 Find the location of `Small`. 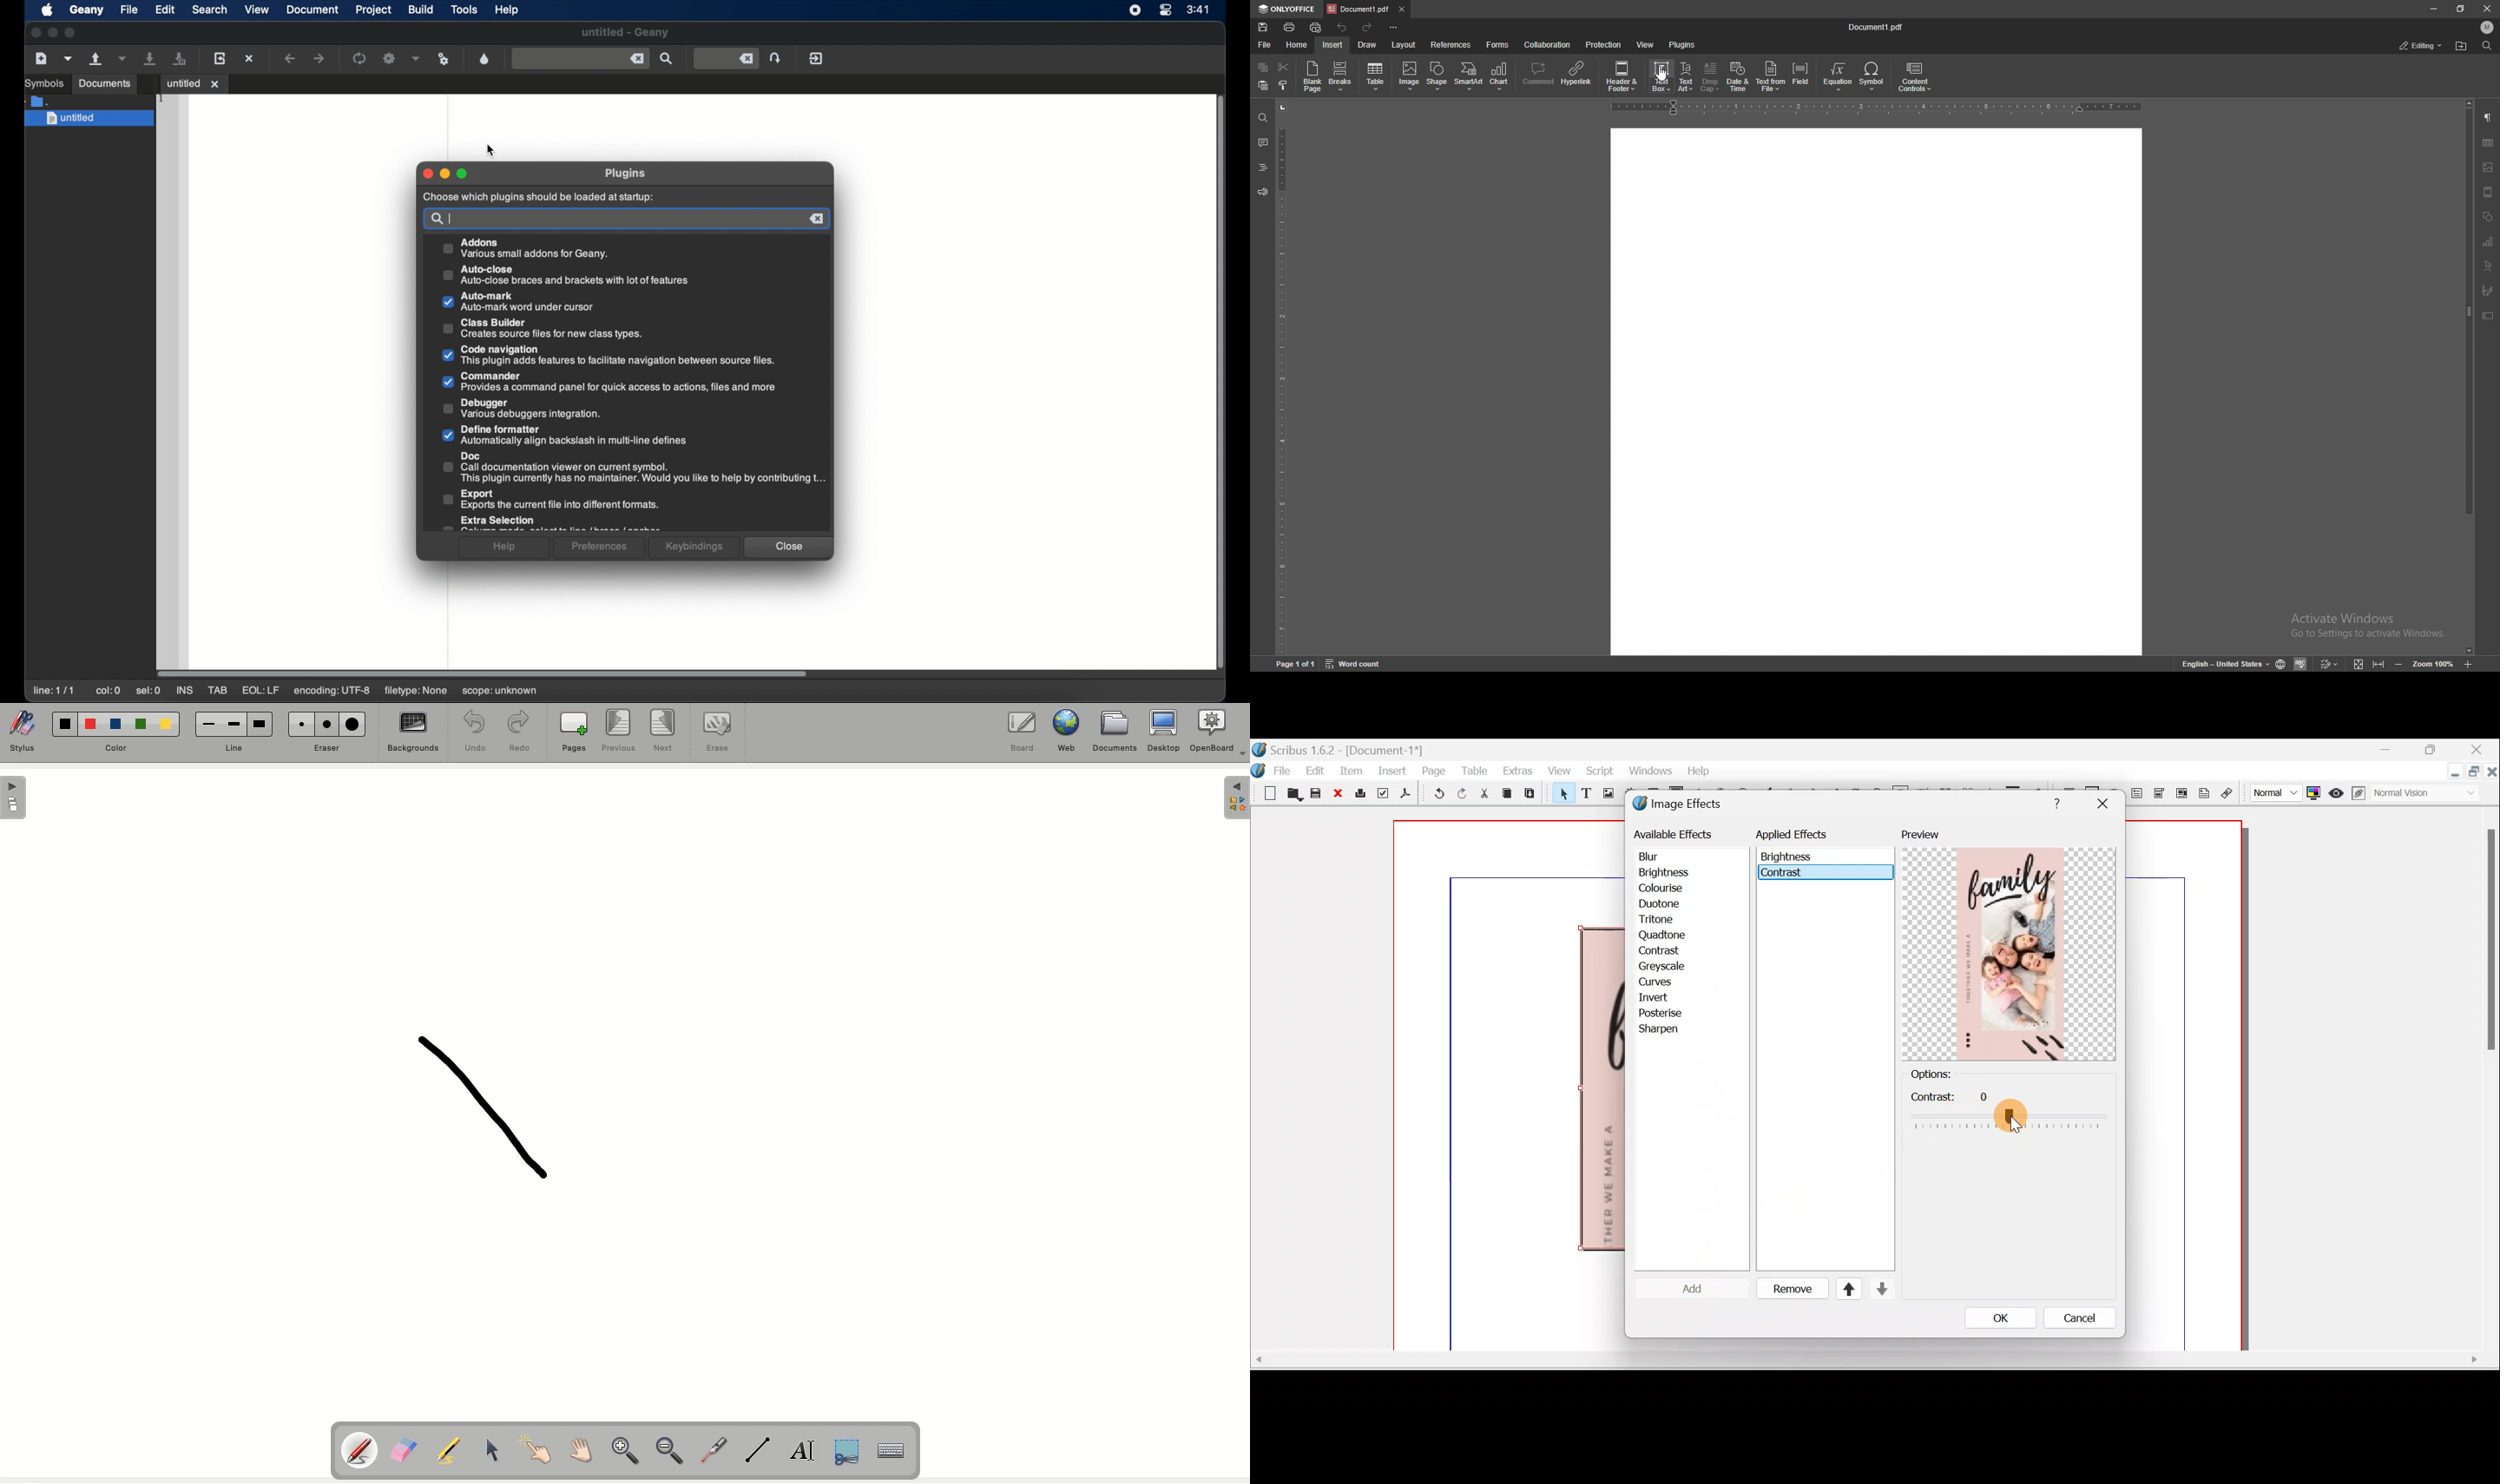

Small is located at coordinates (210, 724).